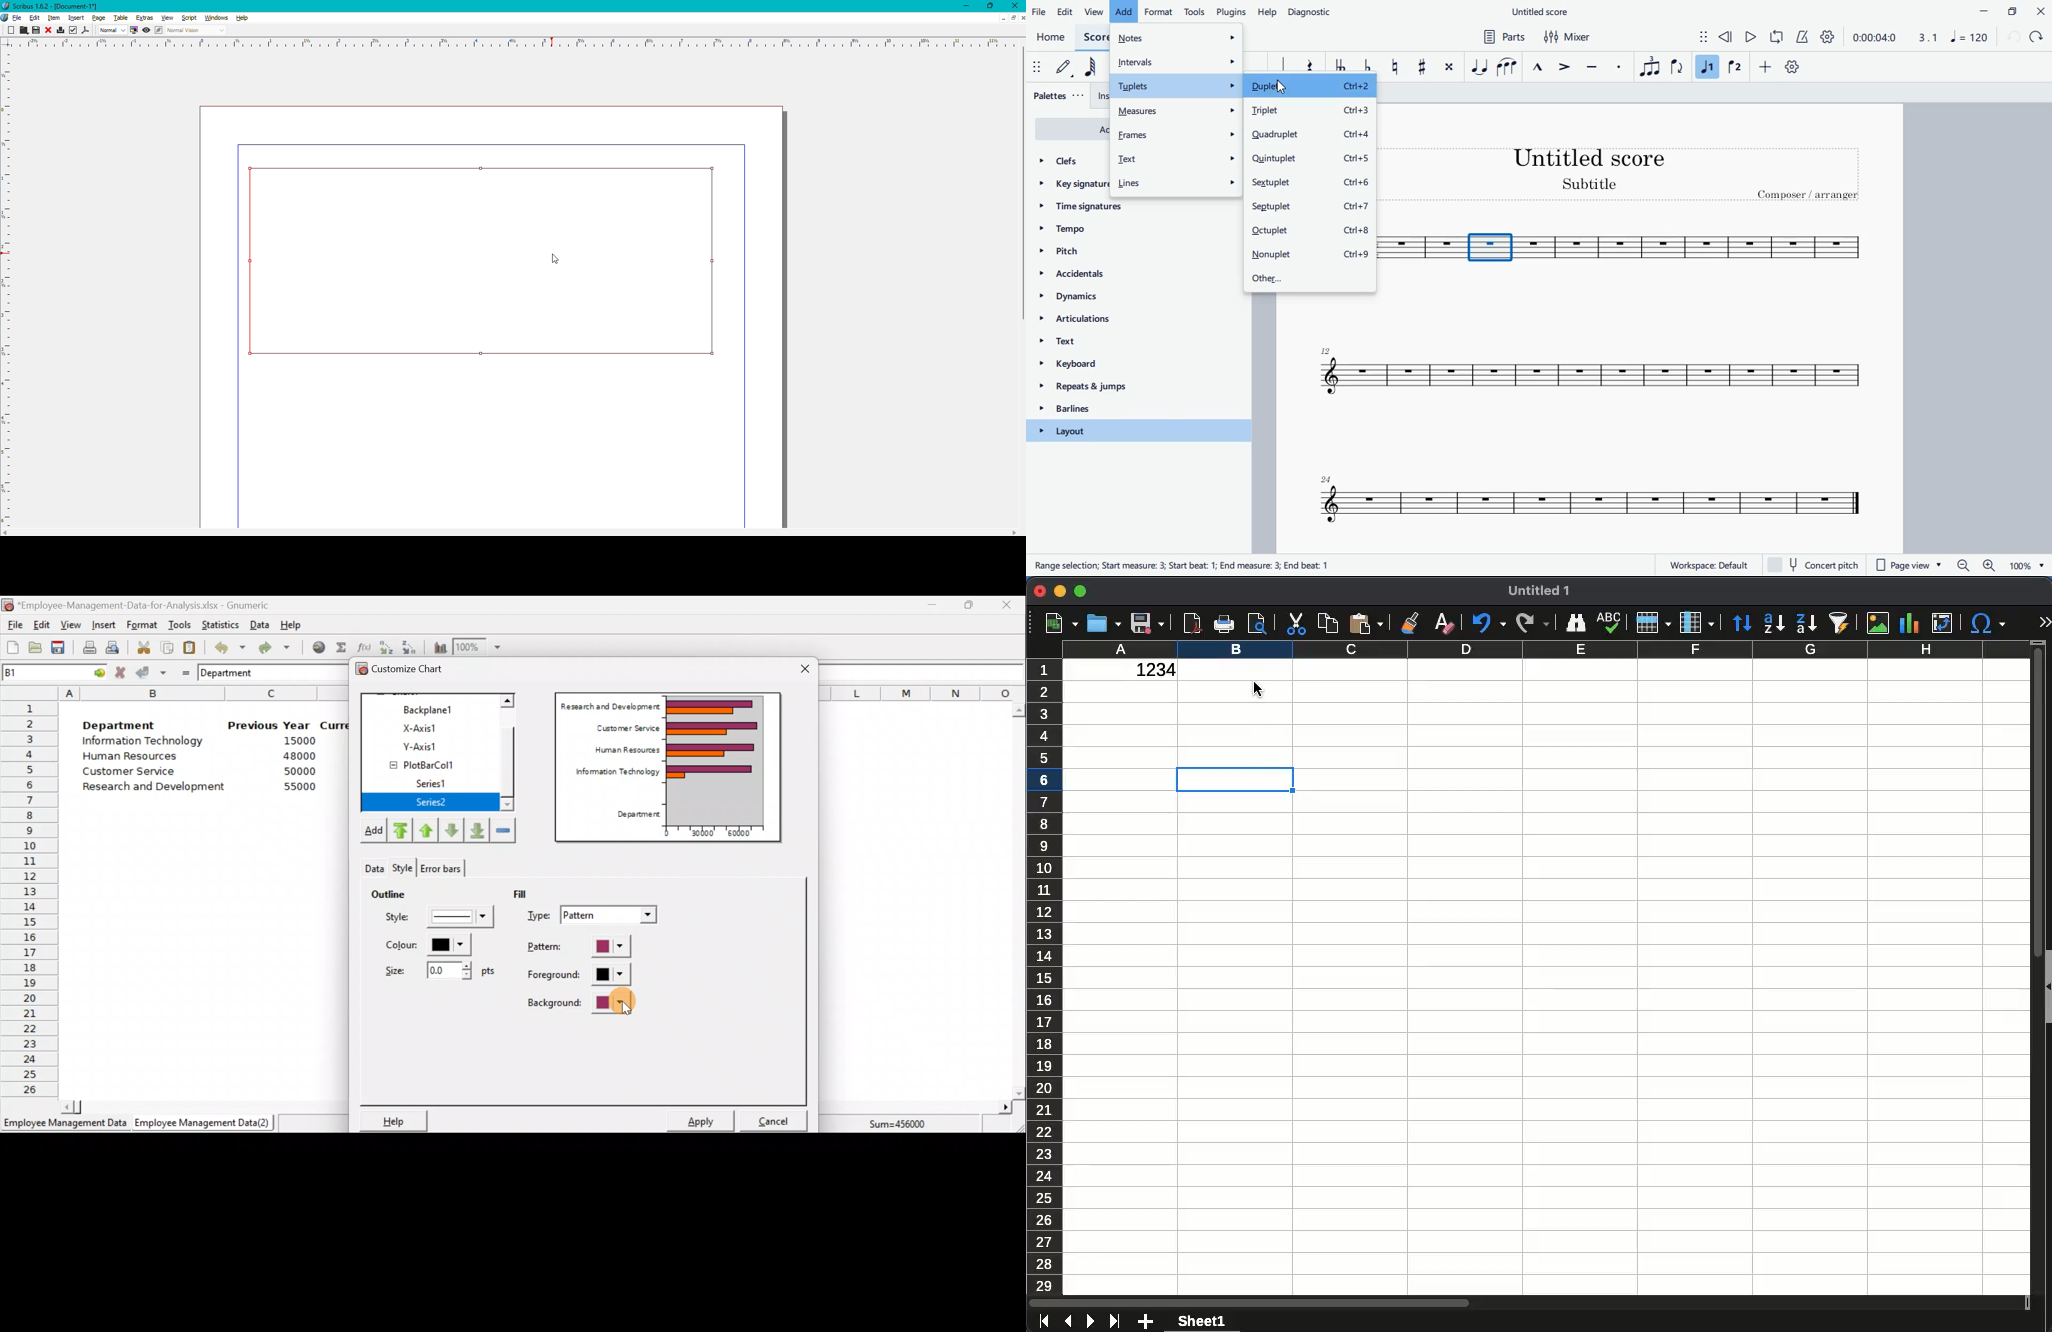  Describe the element at coordinates (1594, 374) in the screenshot. I see `score` at that location.